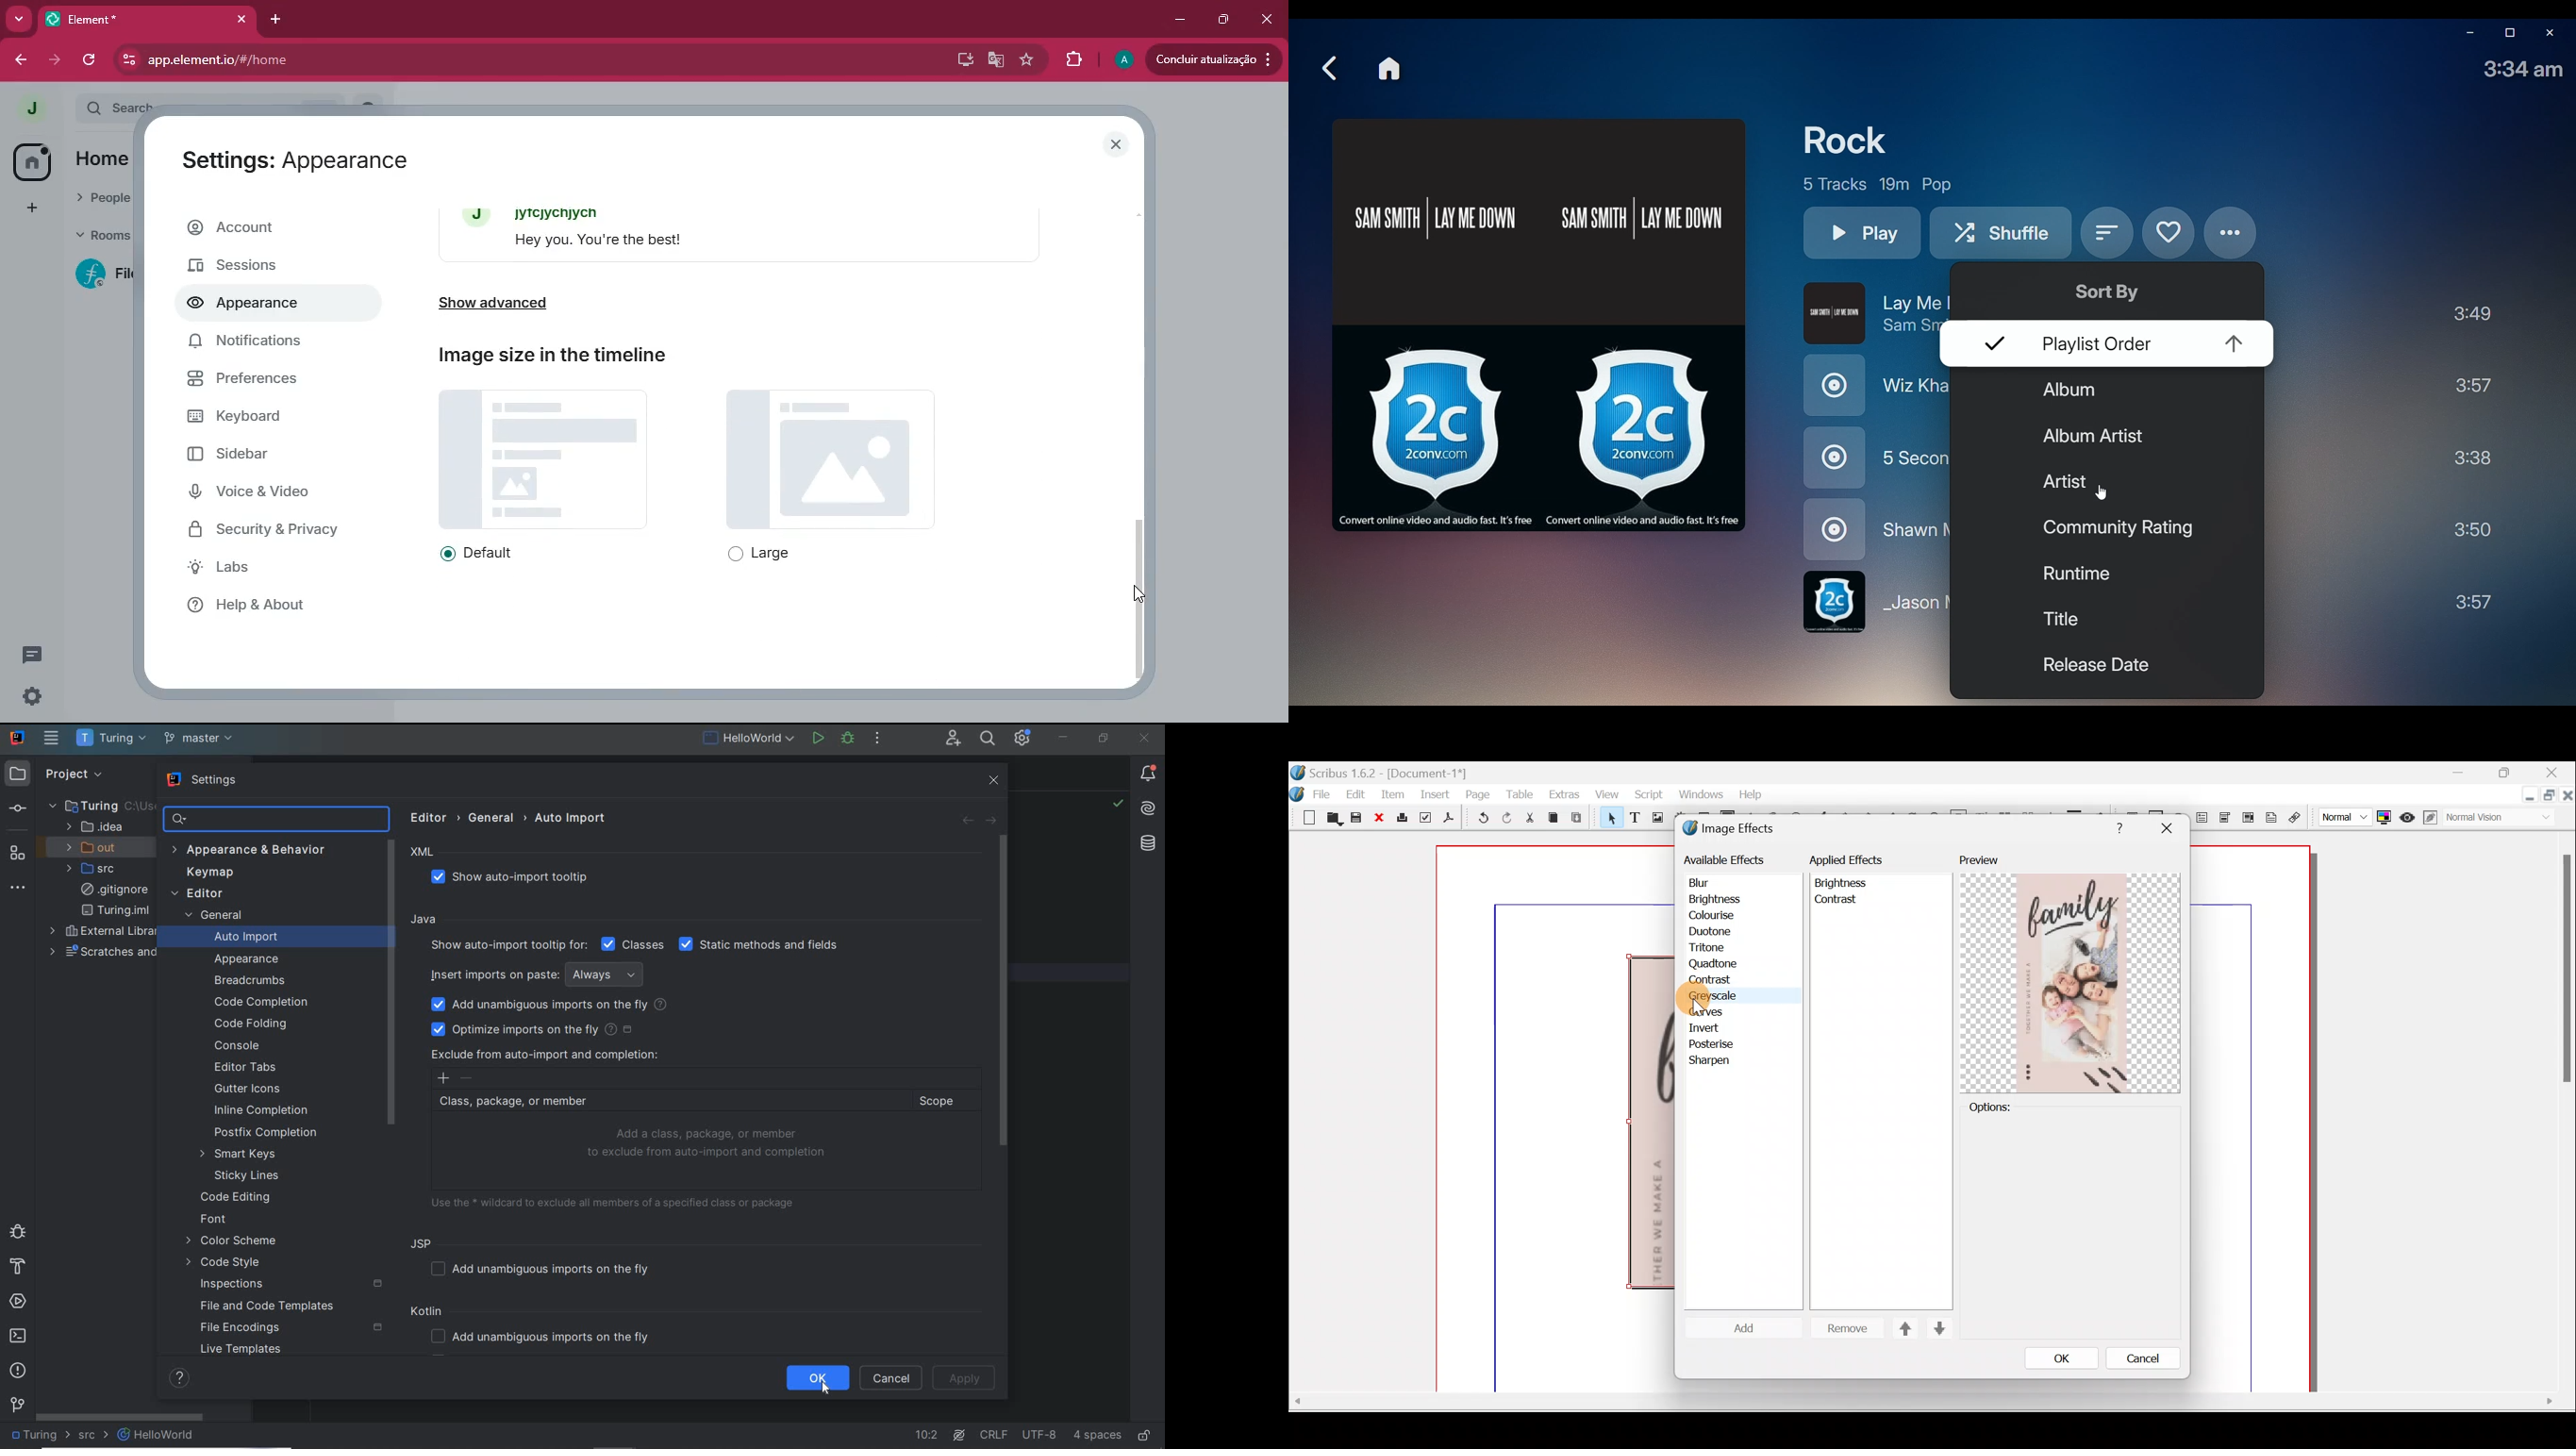 This screenshot has height=1456, width=2576. Describe the element at coordinates (2301, 818) in the screenshot. I see `Link annotation` at that location.